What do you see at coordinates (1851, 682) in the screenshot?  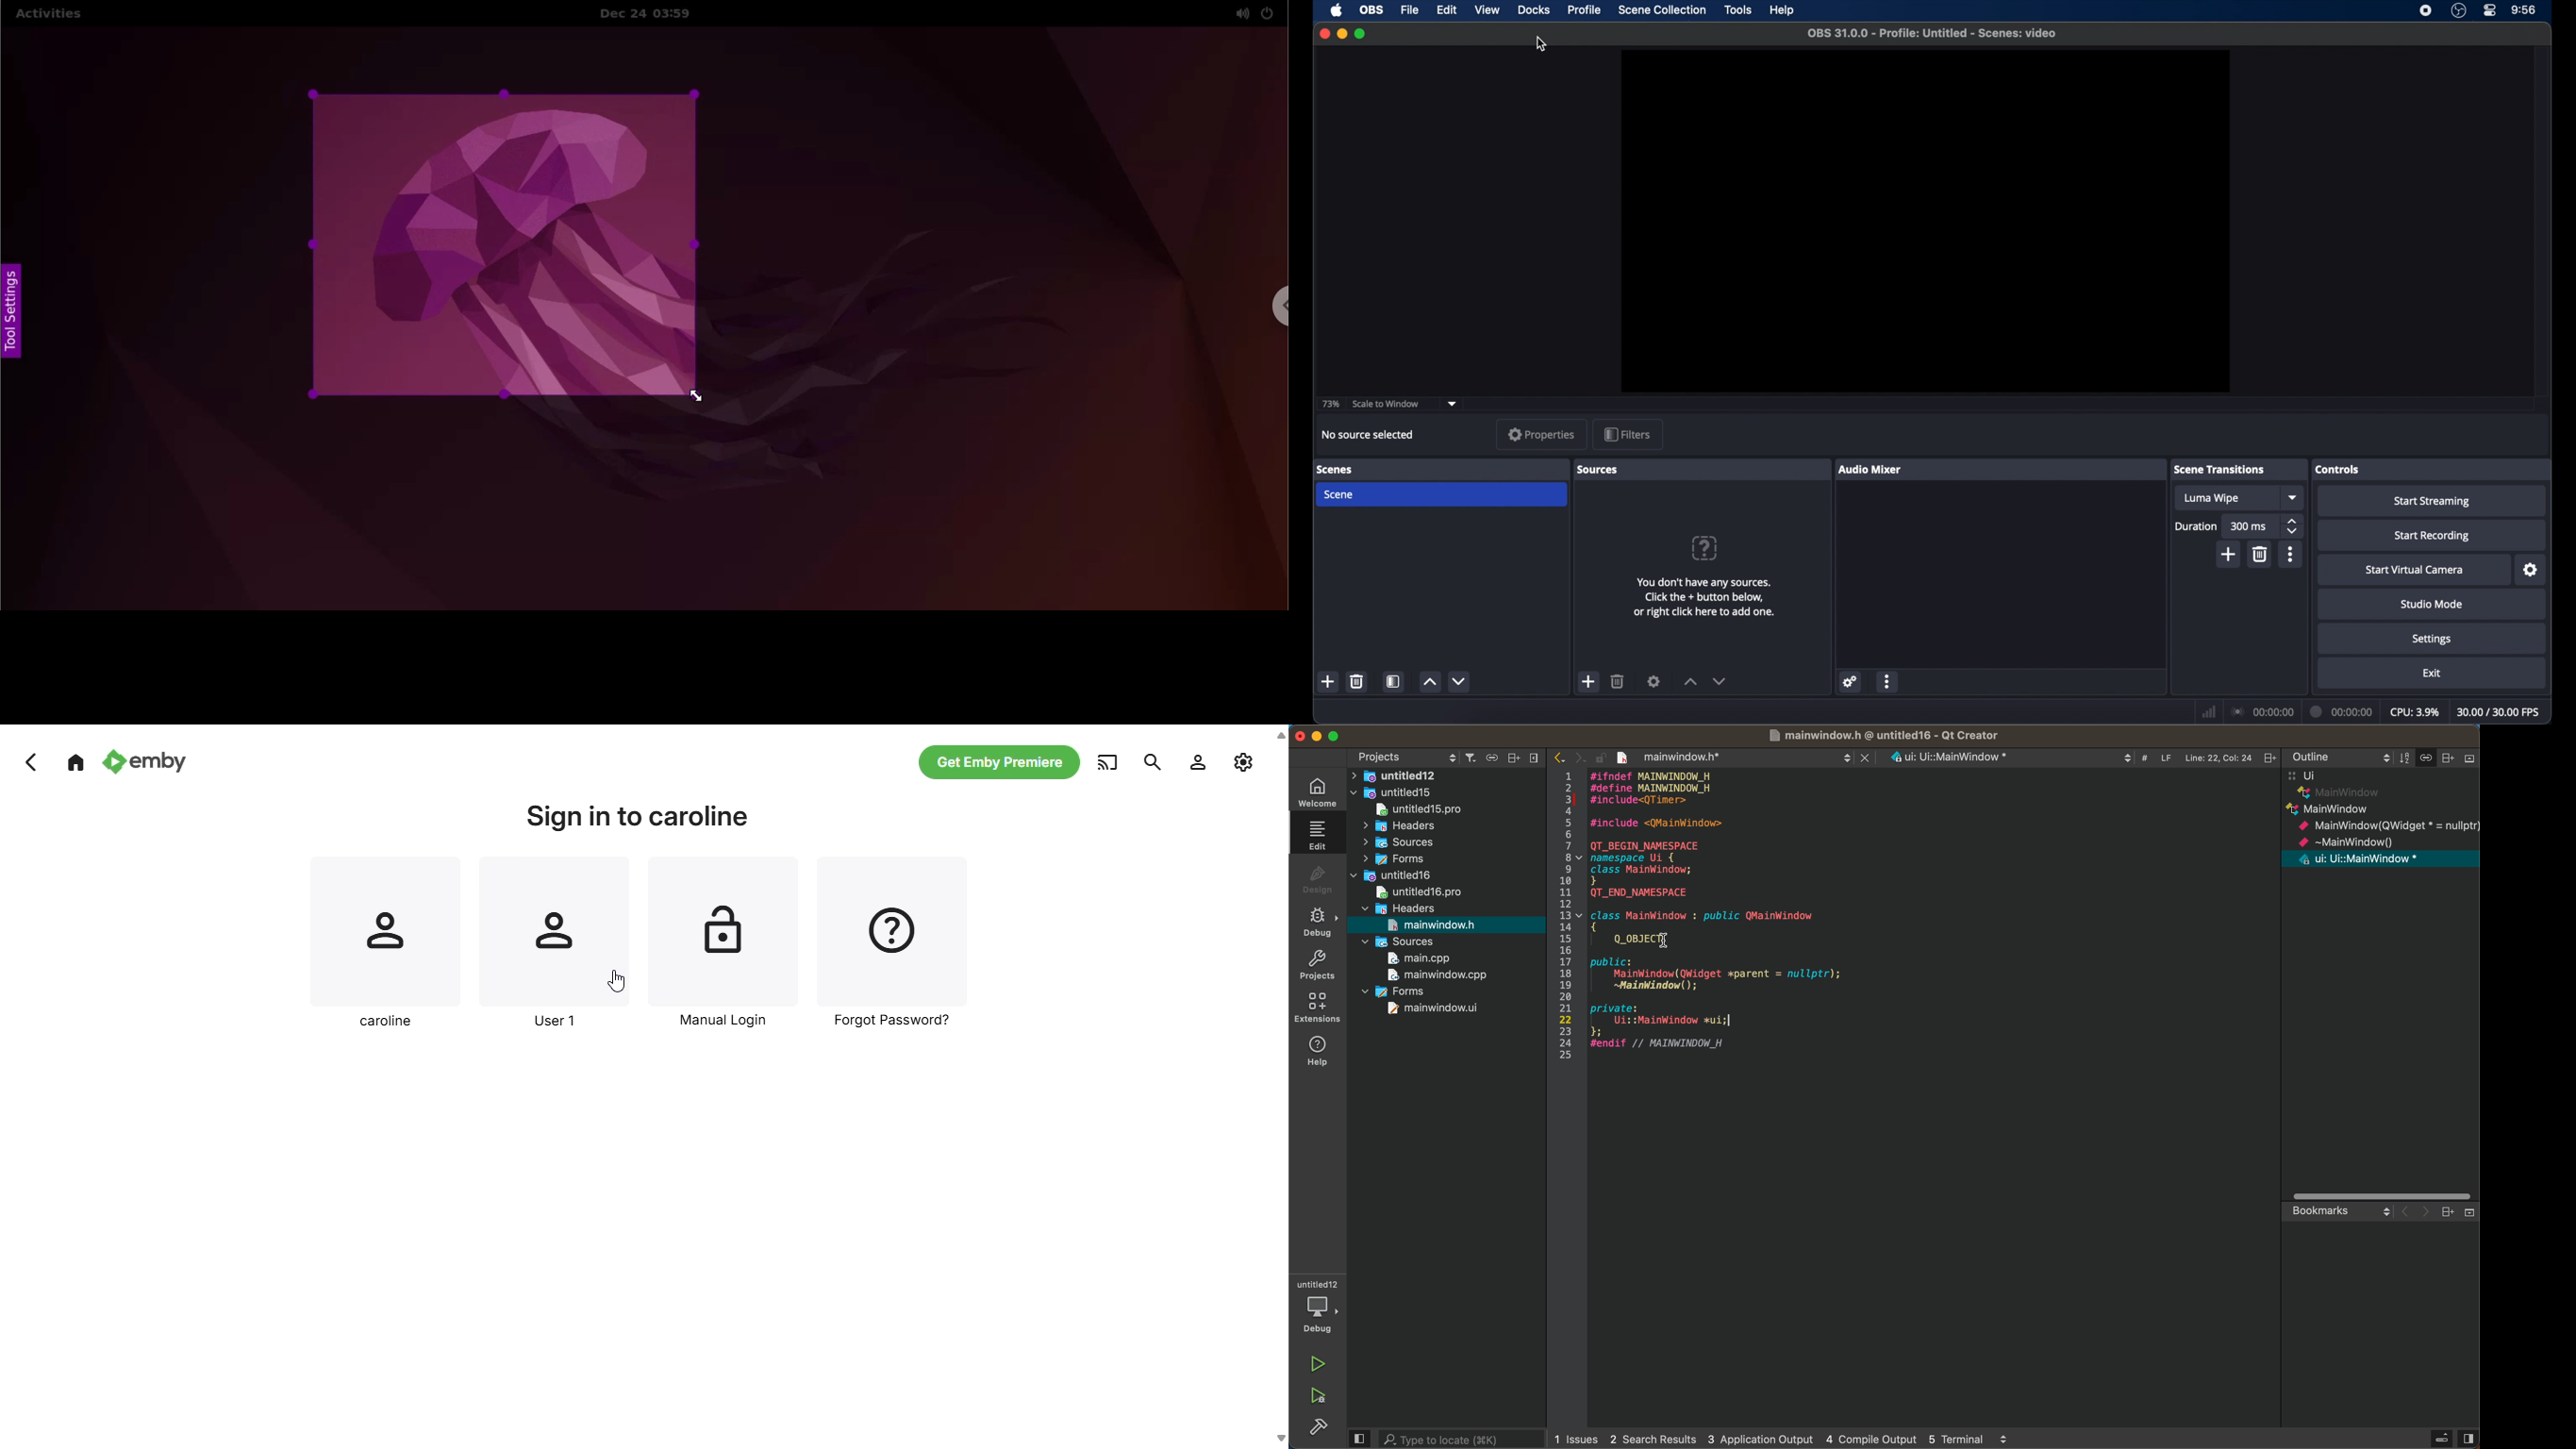 I see `settings` at bounding box center [1851, 682].